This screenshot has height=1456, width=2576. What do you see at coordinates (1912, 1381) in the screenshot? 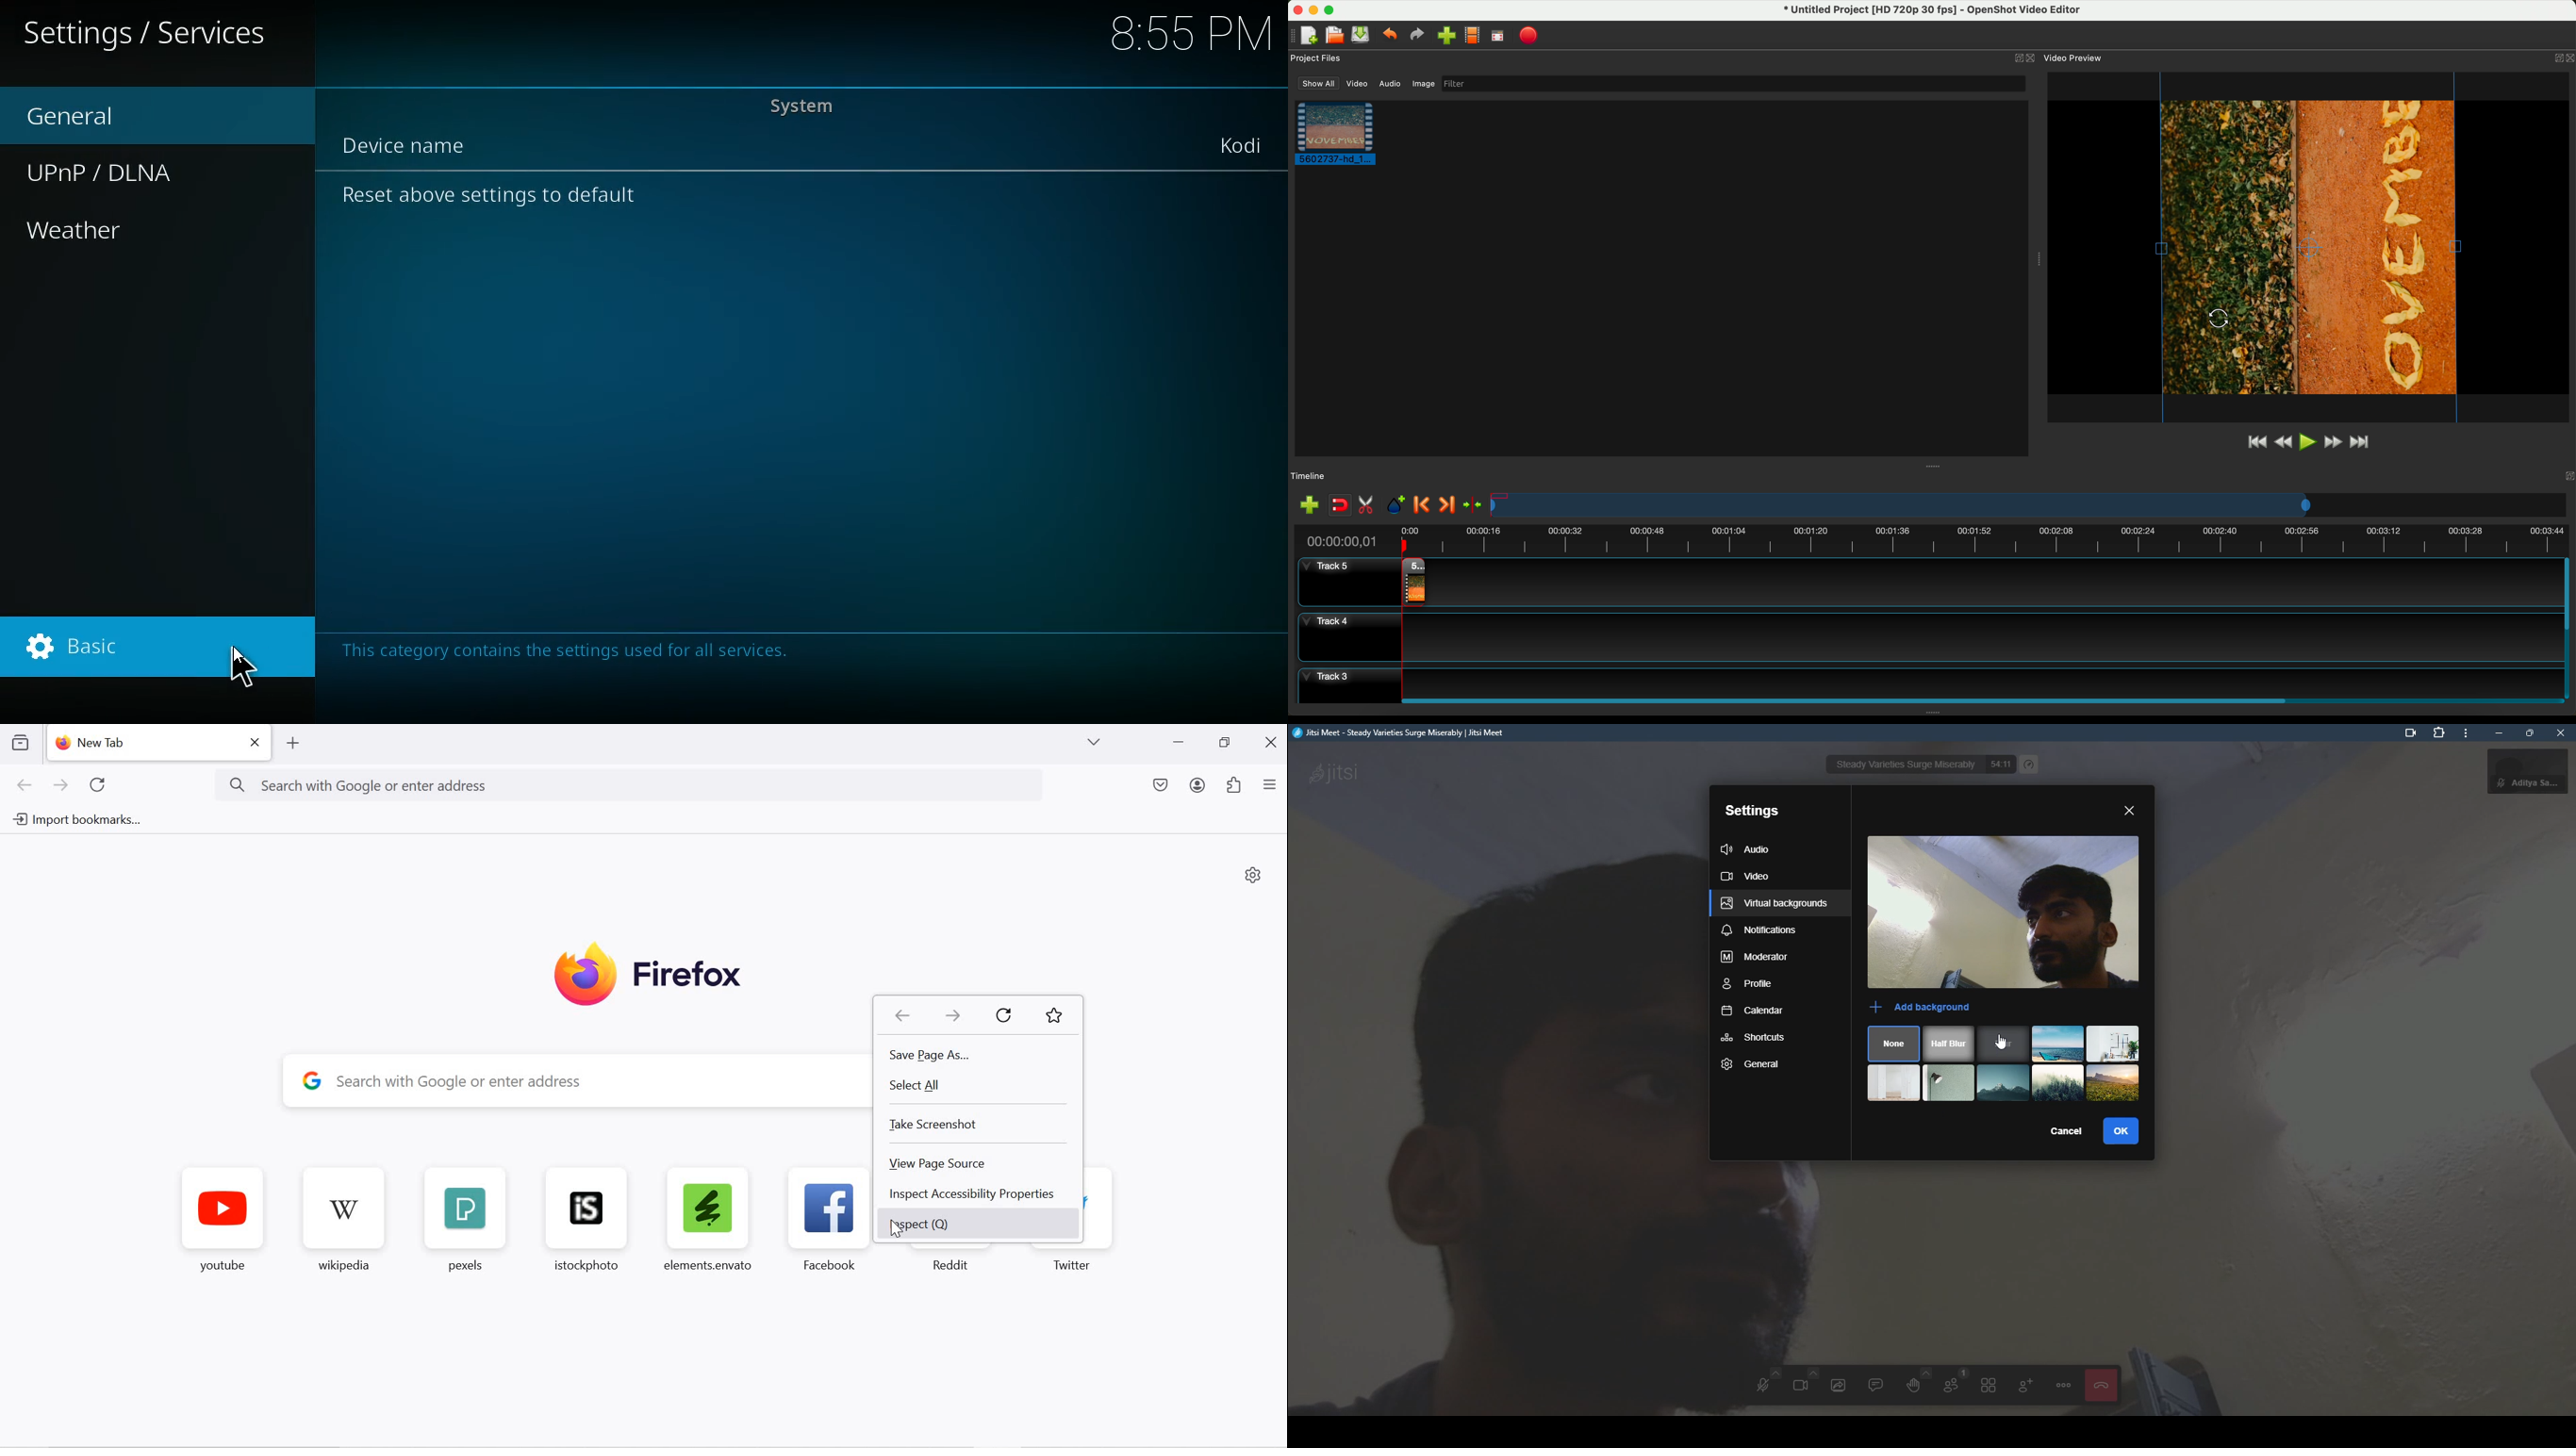
I see `raise your hand` at bounding box center [1912, 1381].